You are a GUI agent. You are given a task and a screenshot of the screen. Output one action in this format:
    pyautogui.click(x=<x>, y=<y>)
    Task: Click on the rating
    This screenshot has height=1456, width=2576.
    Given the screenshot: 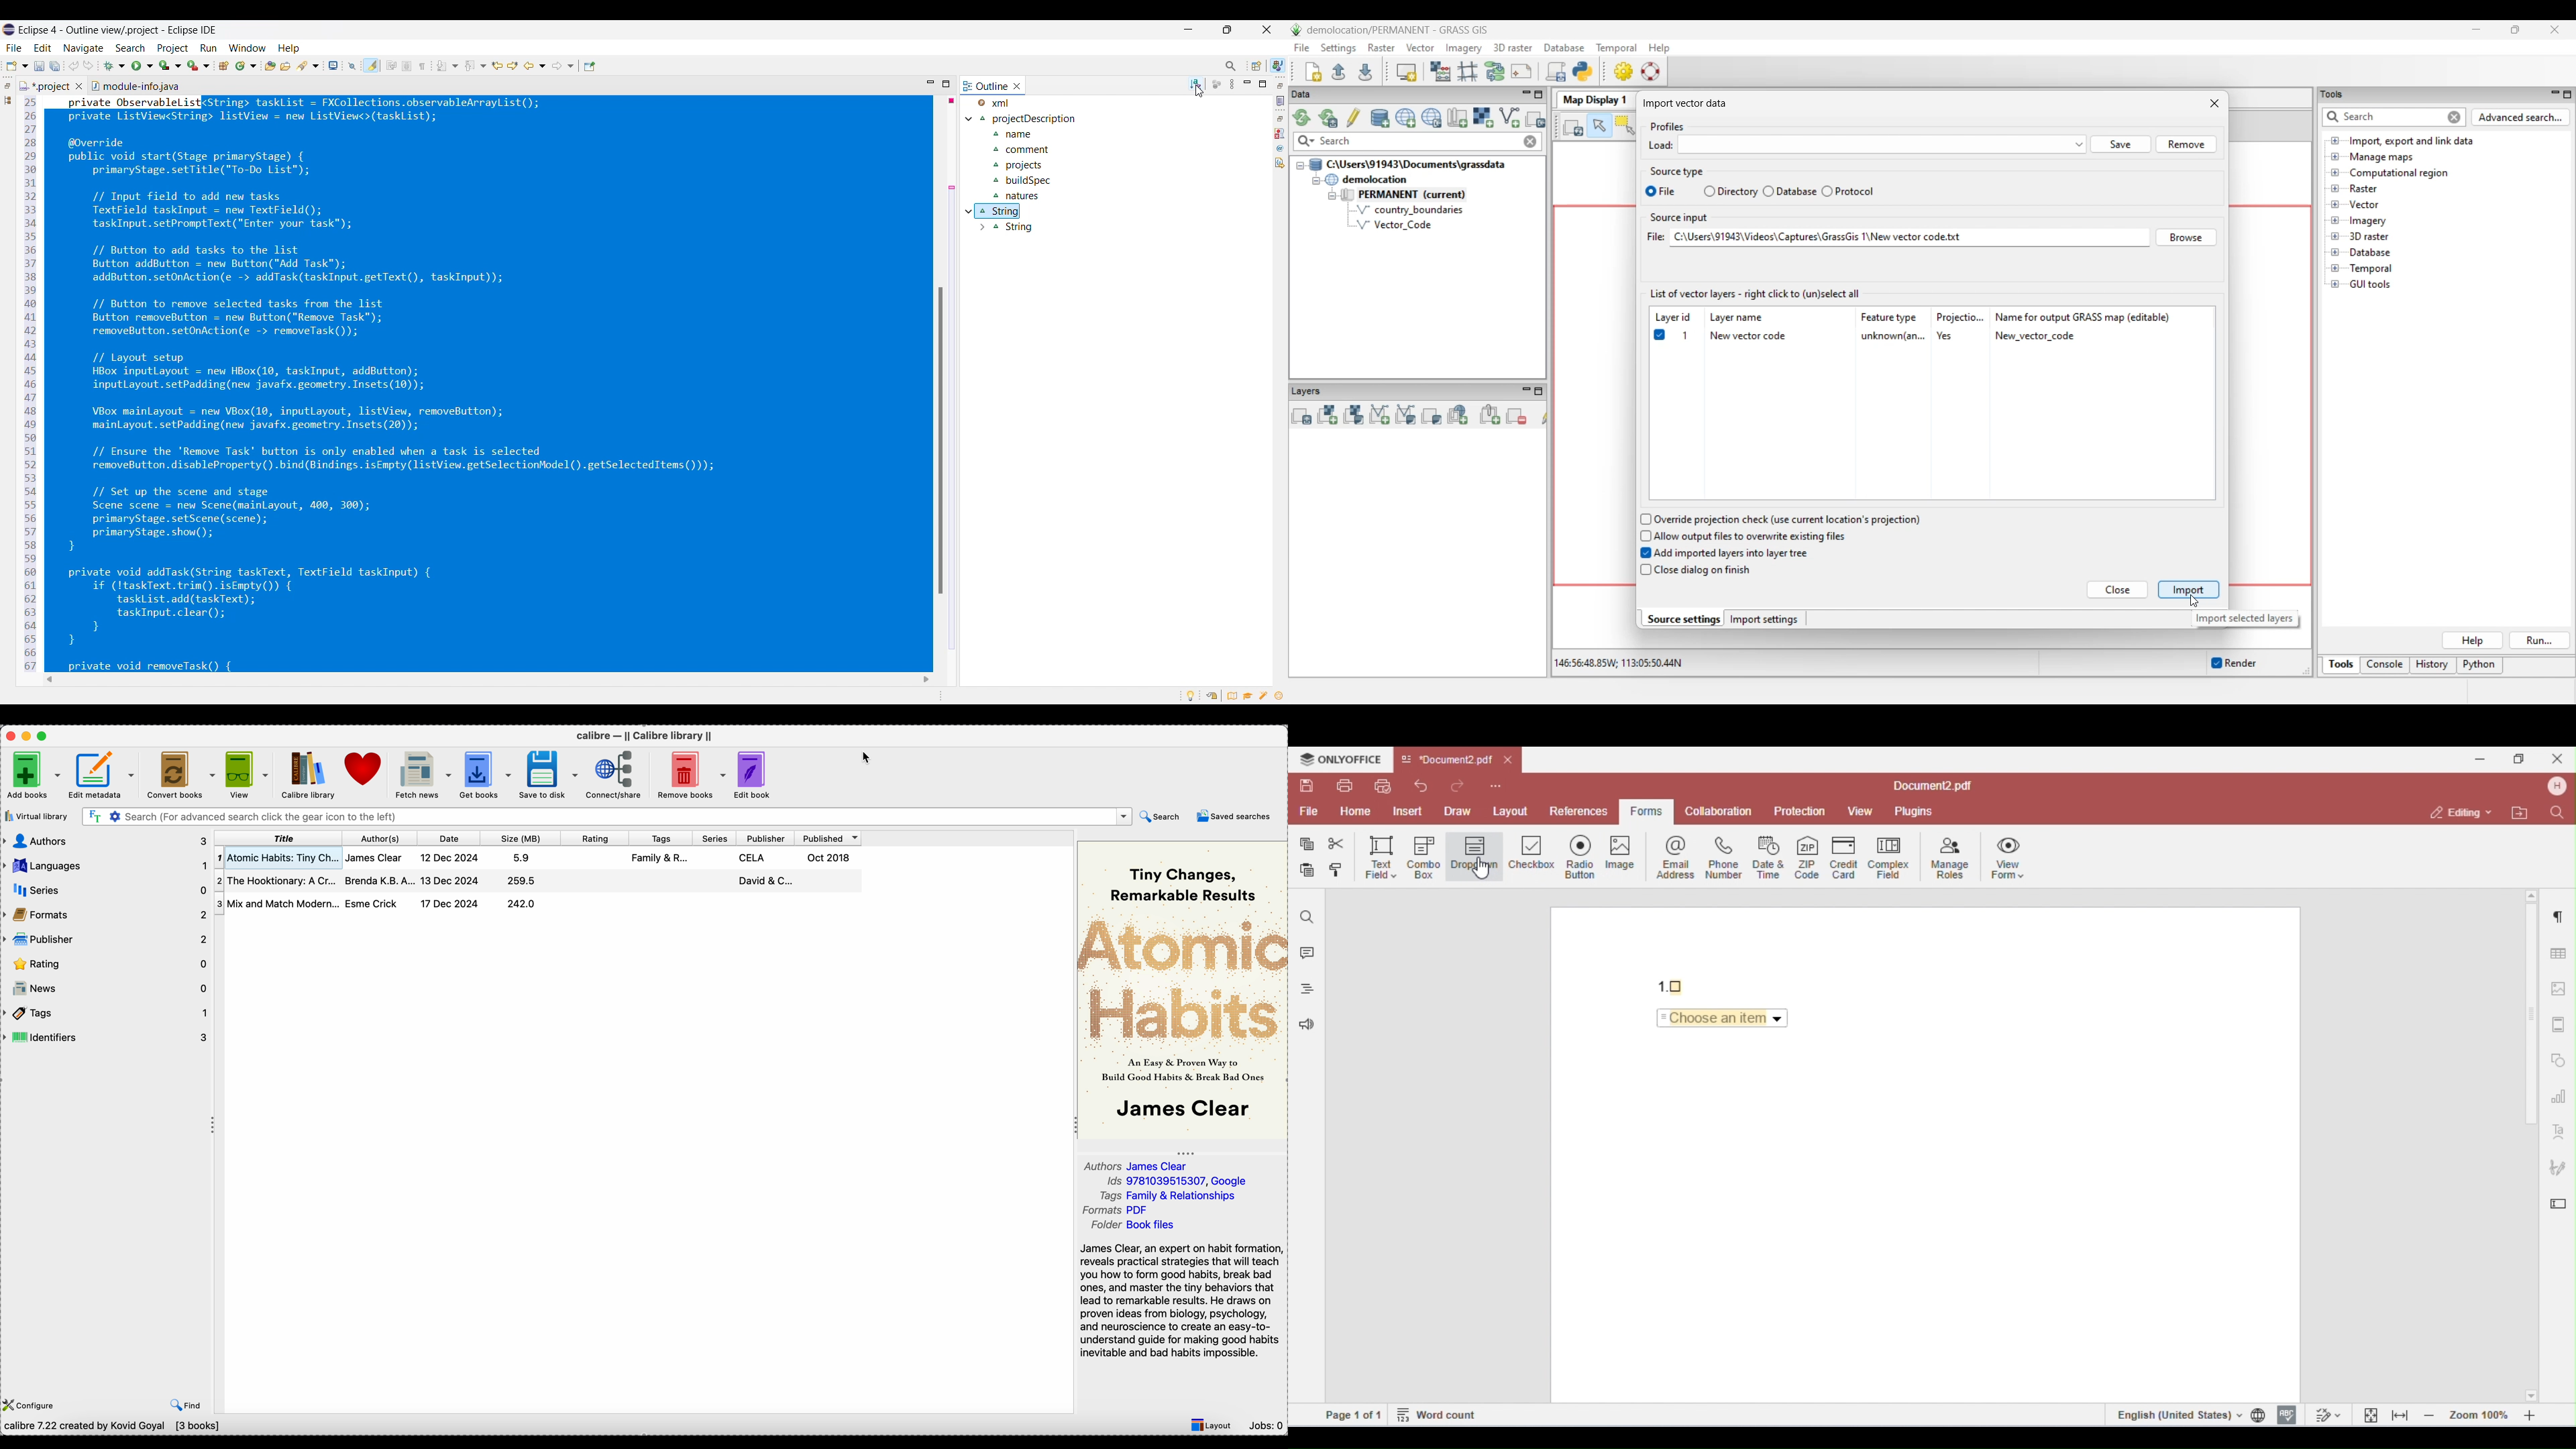 What is the action you would take?
    pyautogui.click(x=105, y=962)
    